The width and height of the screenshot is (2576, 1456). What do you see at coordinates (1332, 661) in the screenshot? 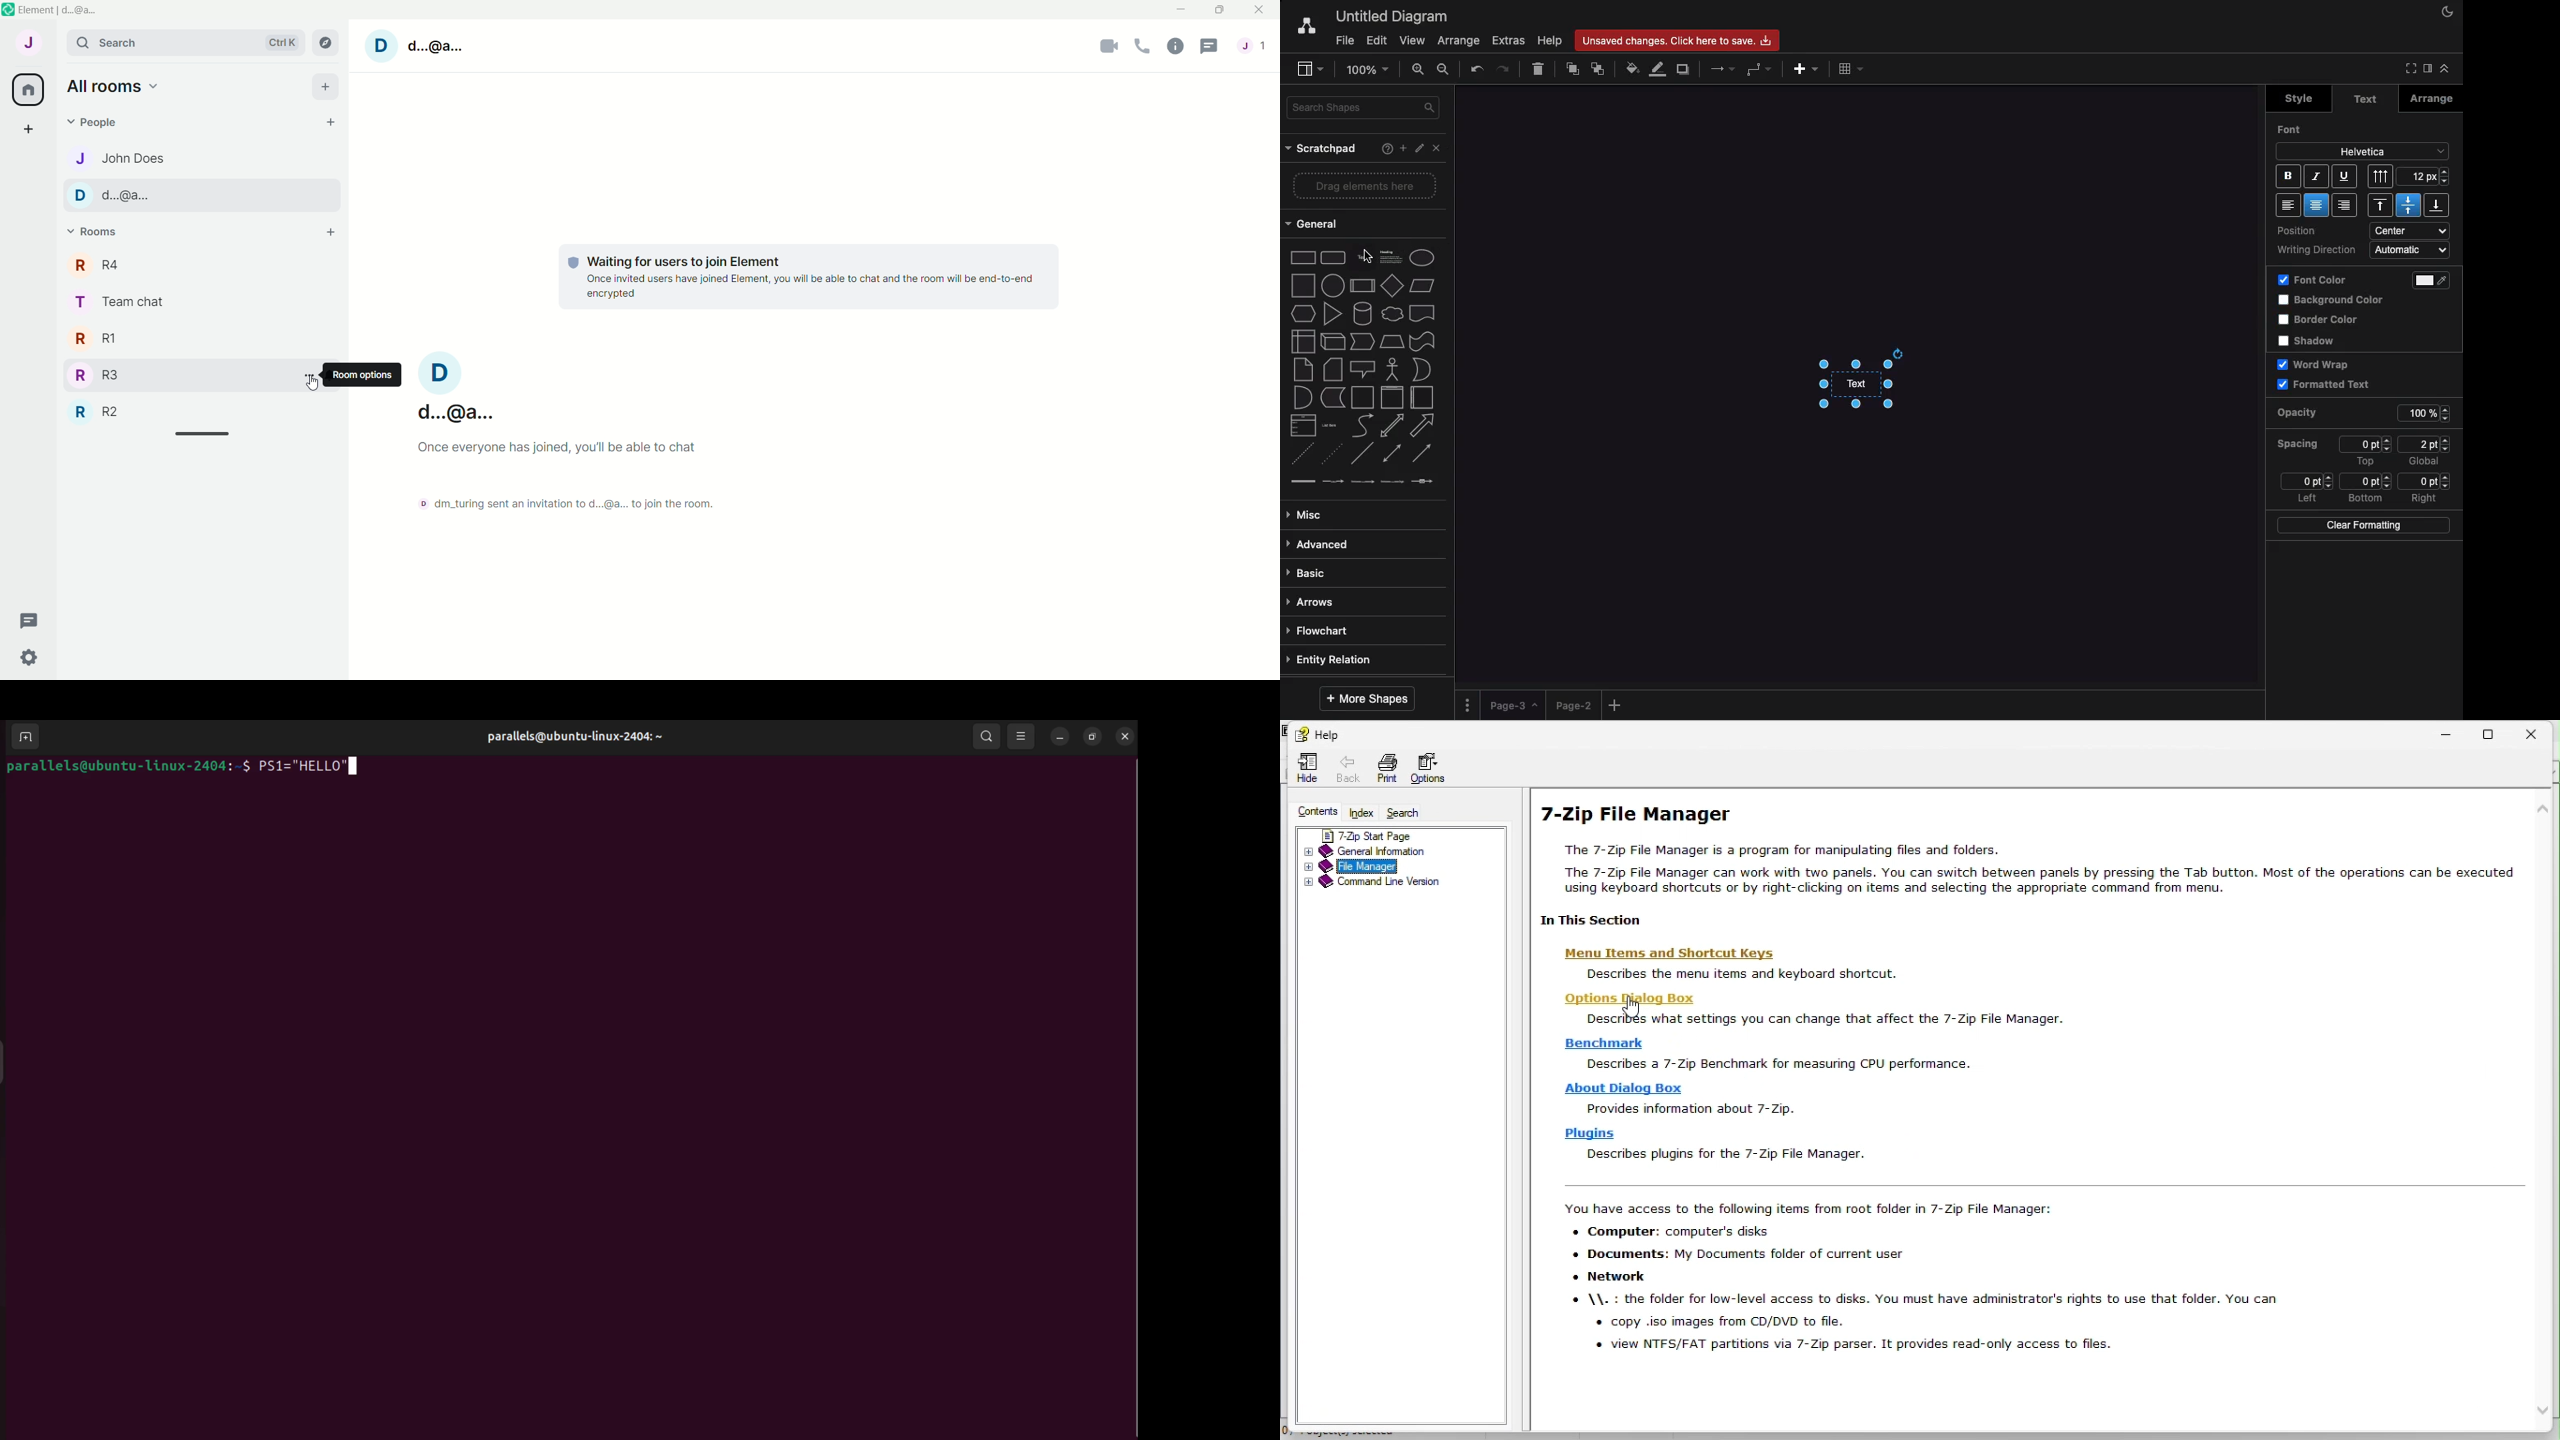
I see `Entity relation` at bounding box center [1332, 661].